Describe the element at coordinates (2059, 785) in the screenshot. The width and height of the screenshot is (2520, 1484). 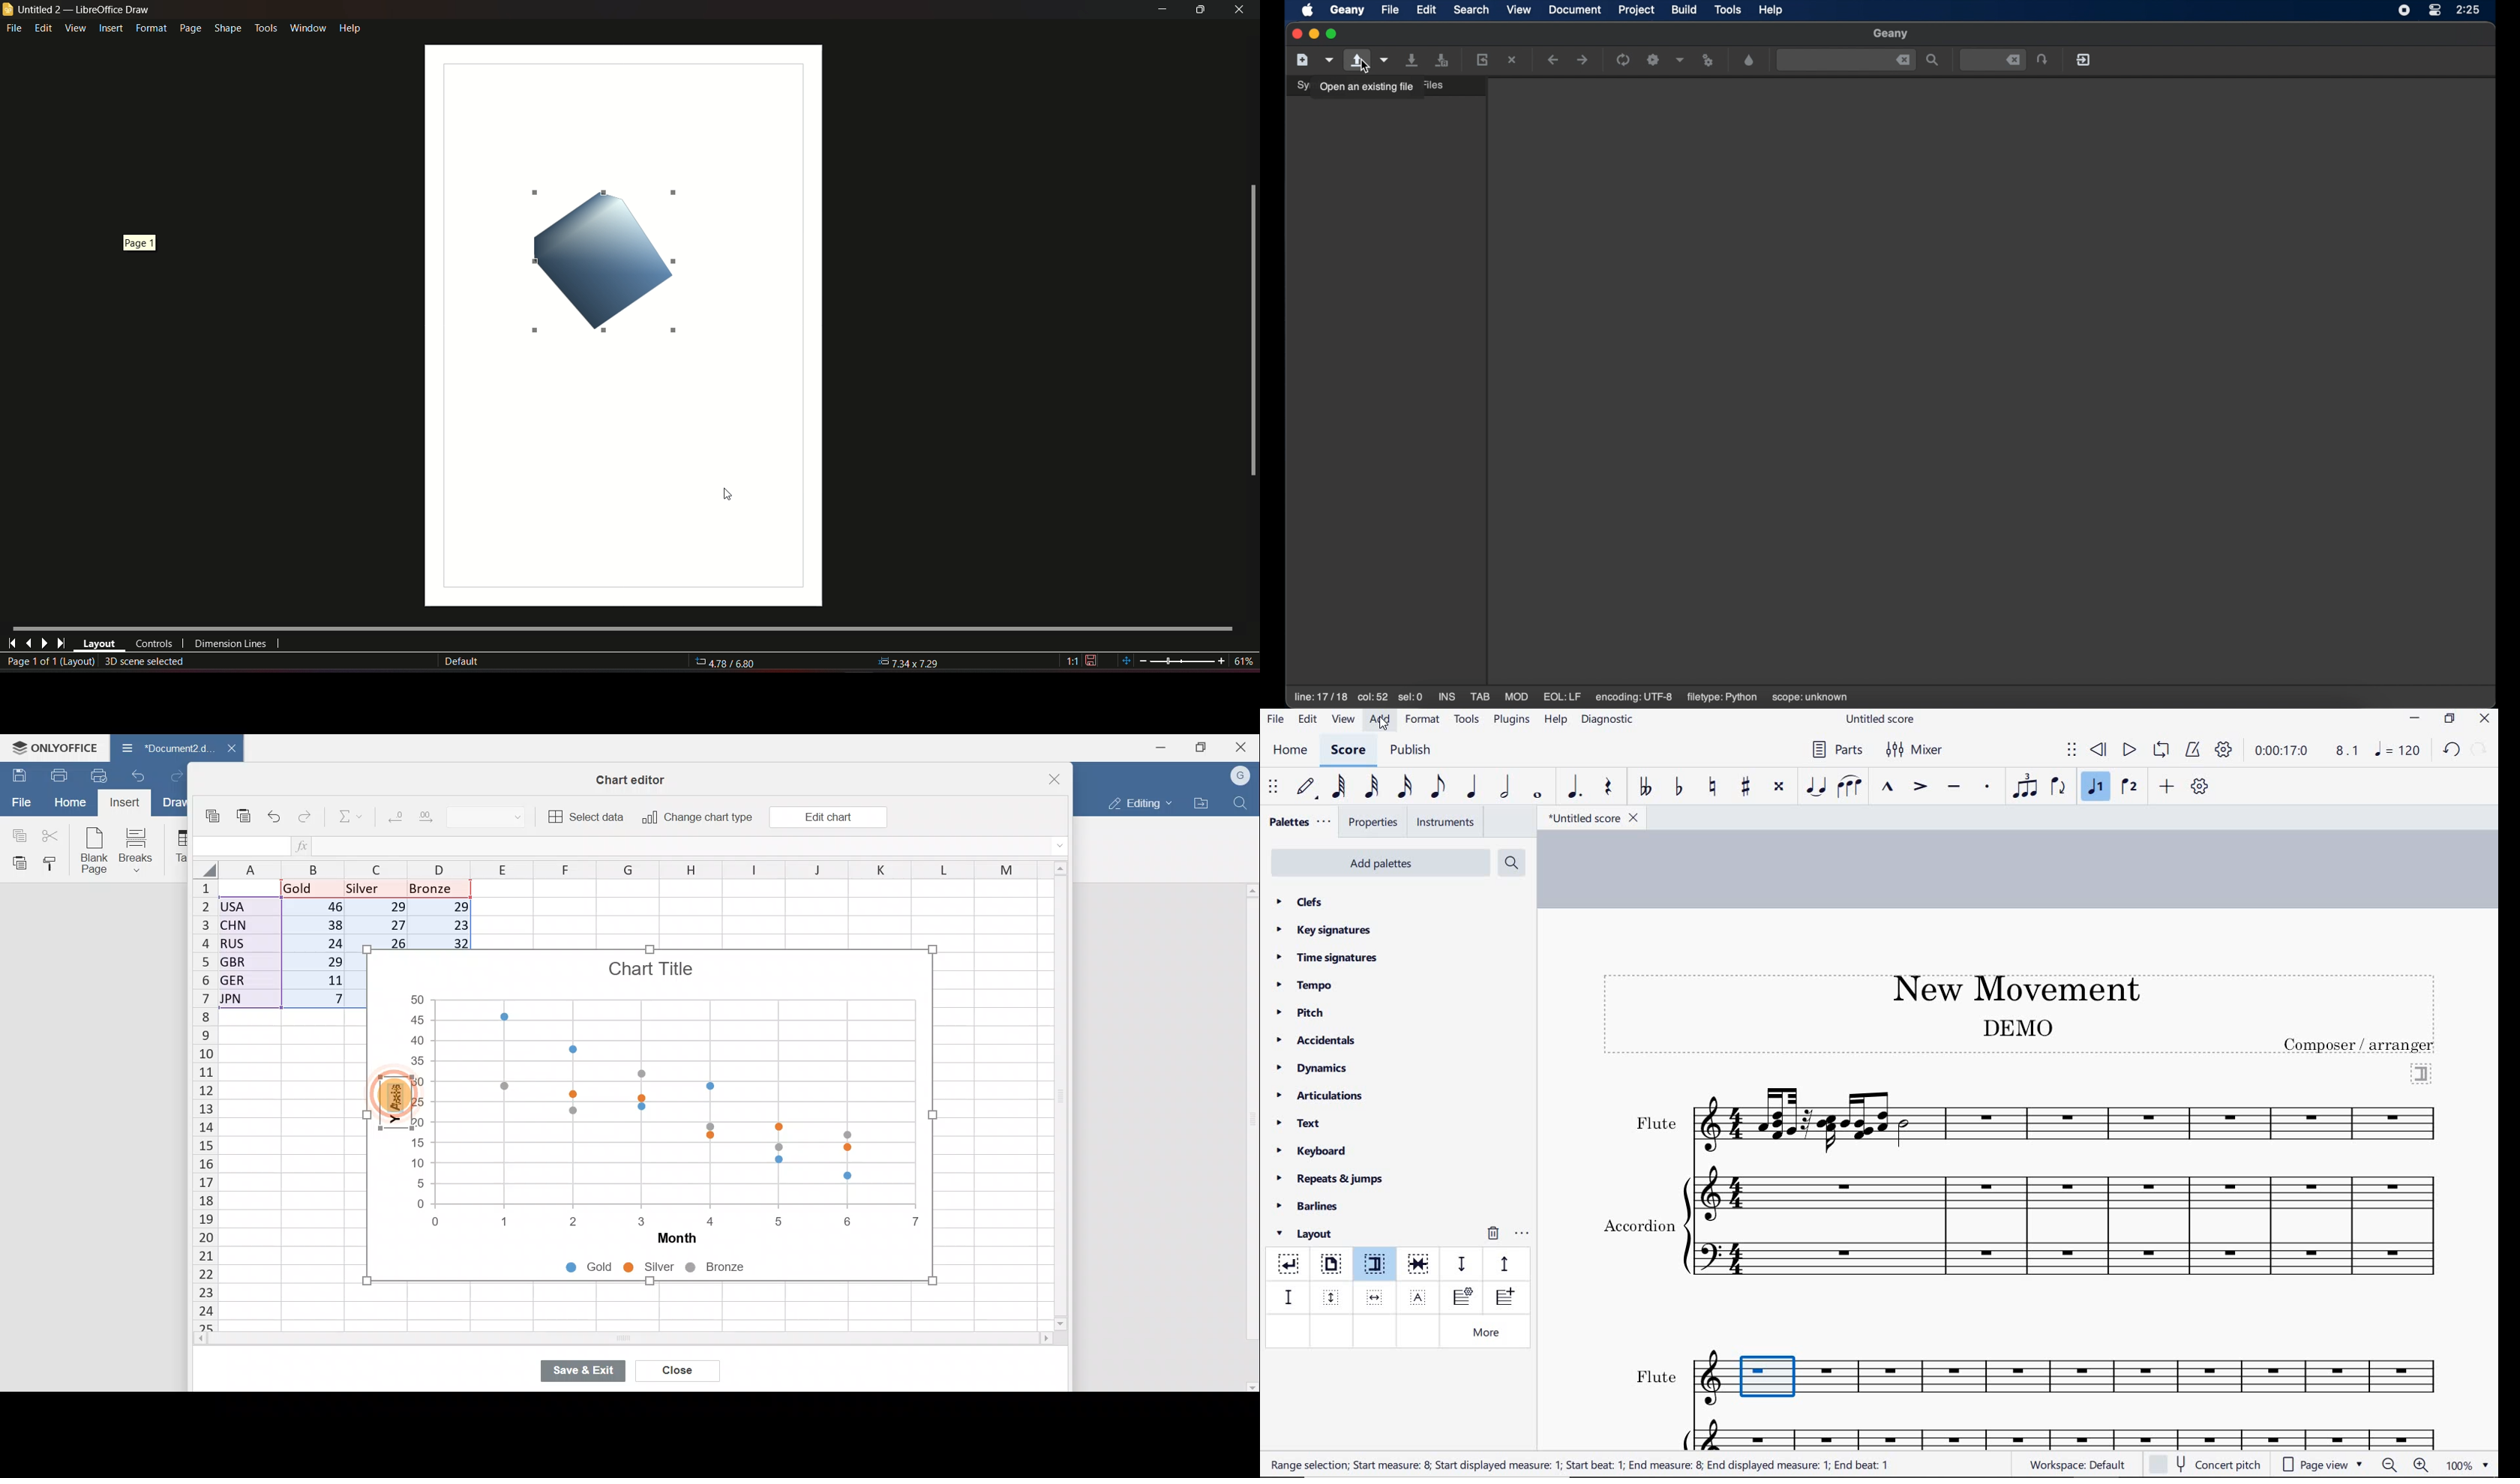
I see `flip direction` at that location.